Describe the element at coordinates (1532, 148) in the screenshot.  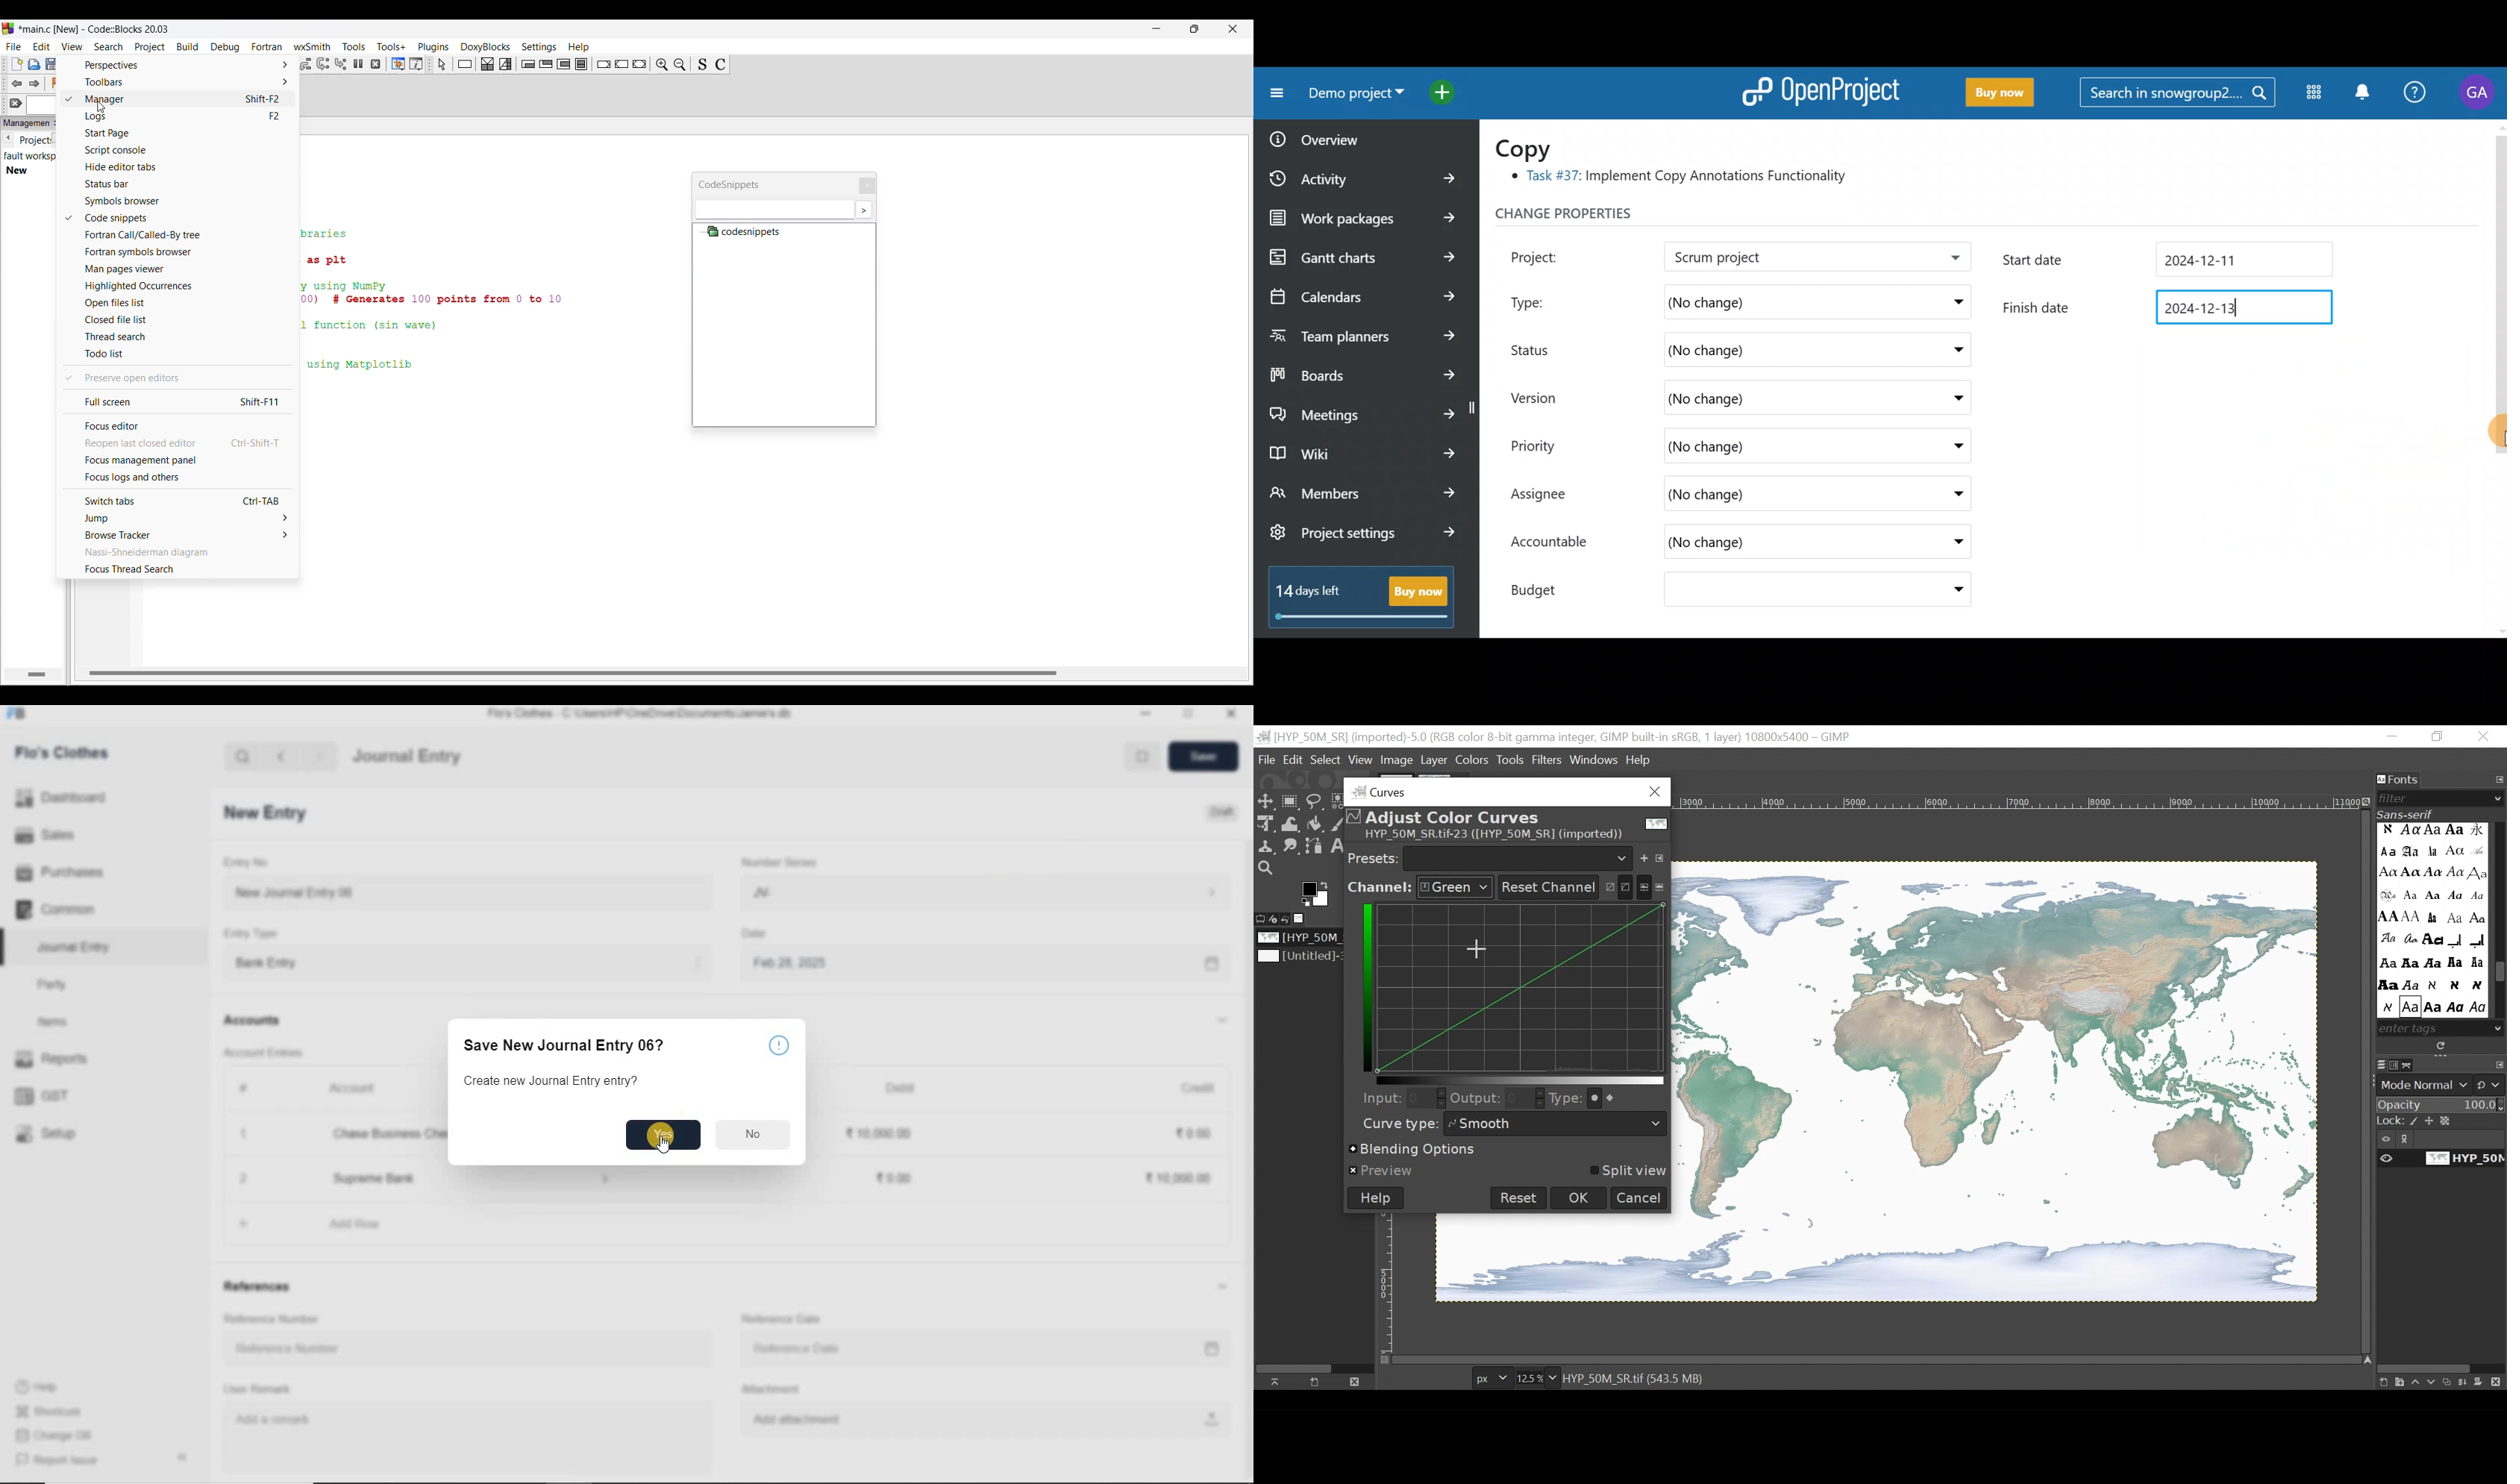
I see `Copy` at that location.